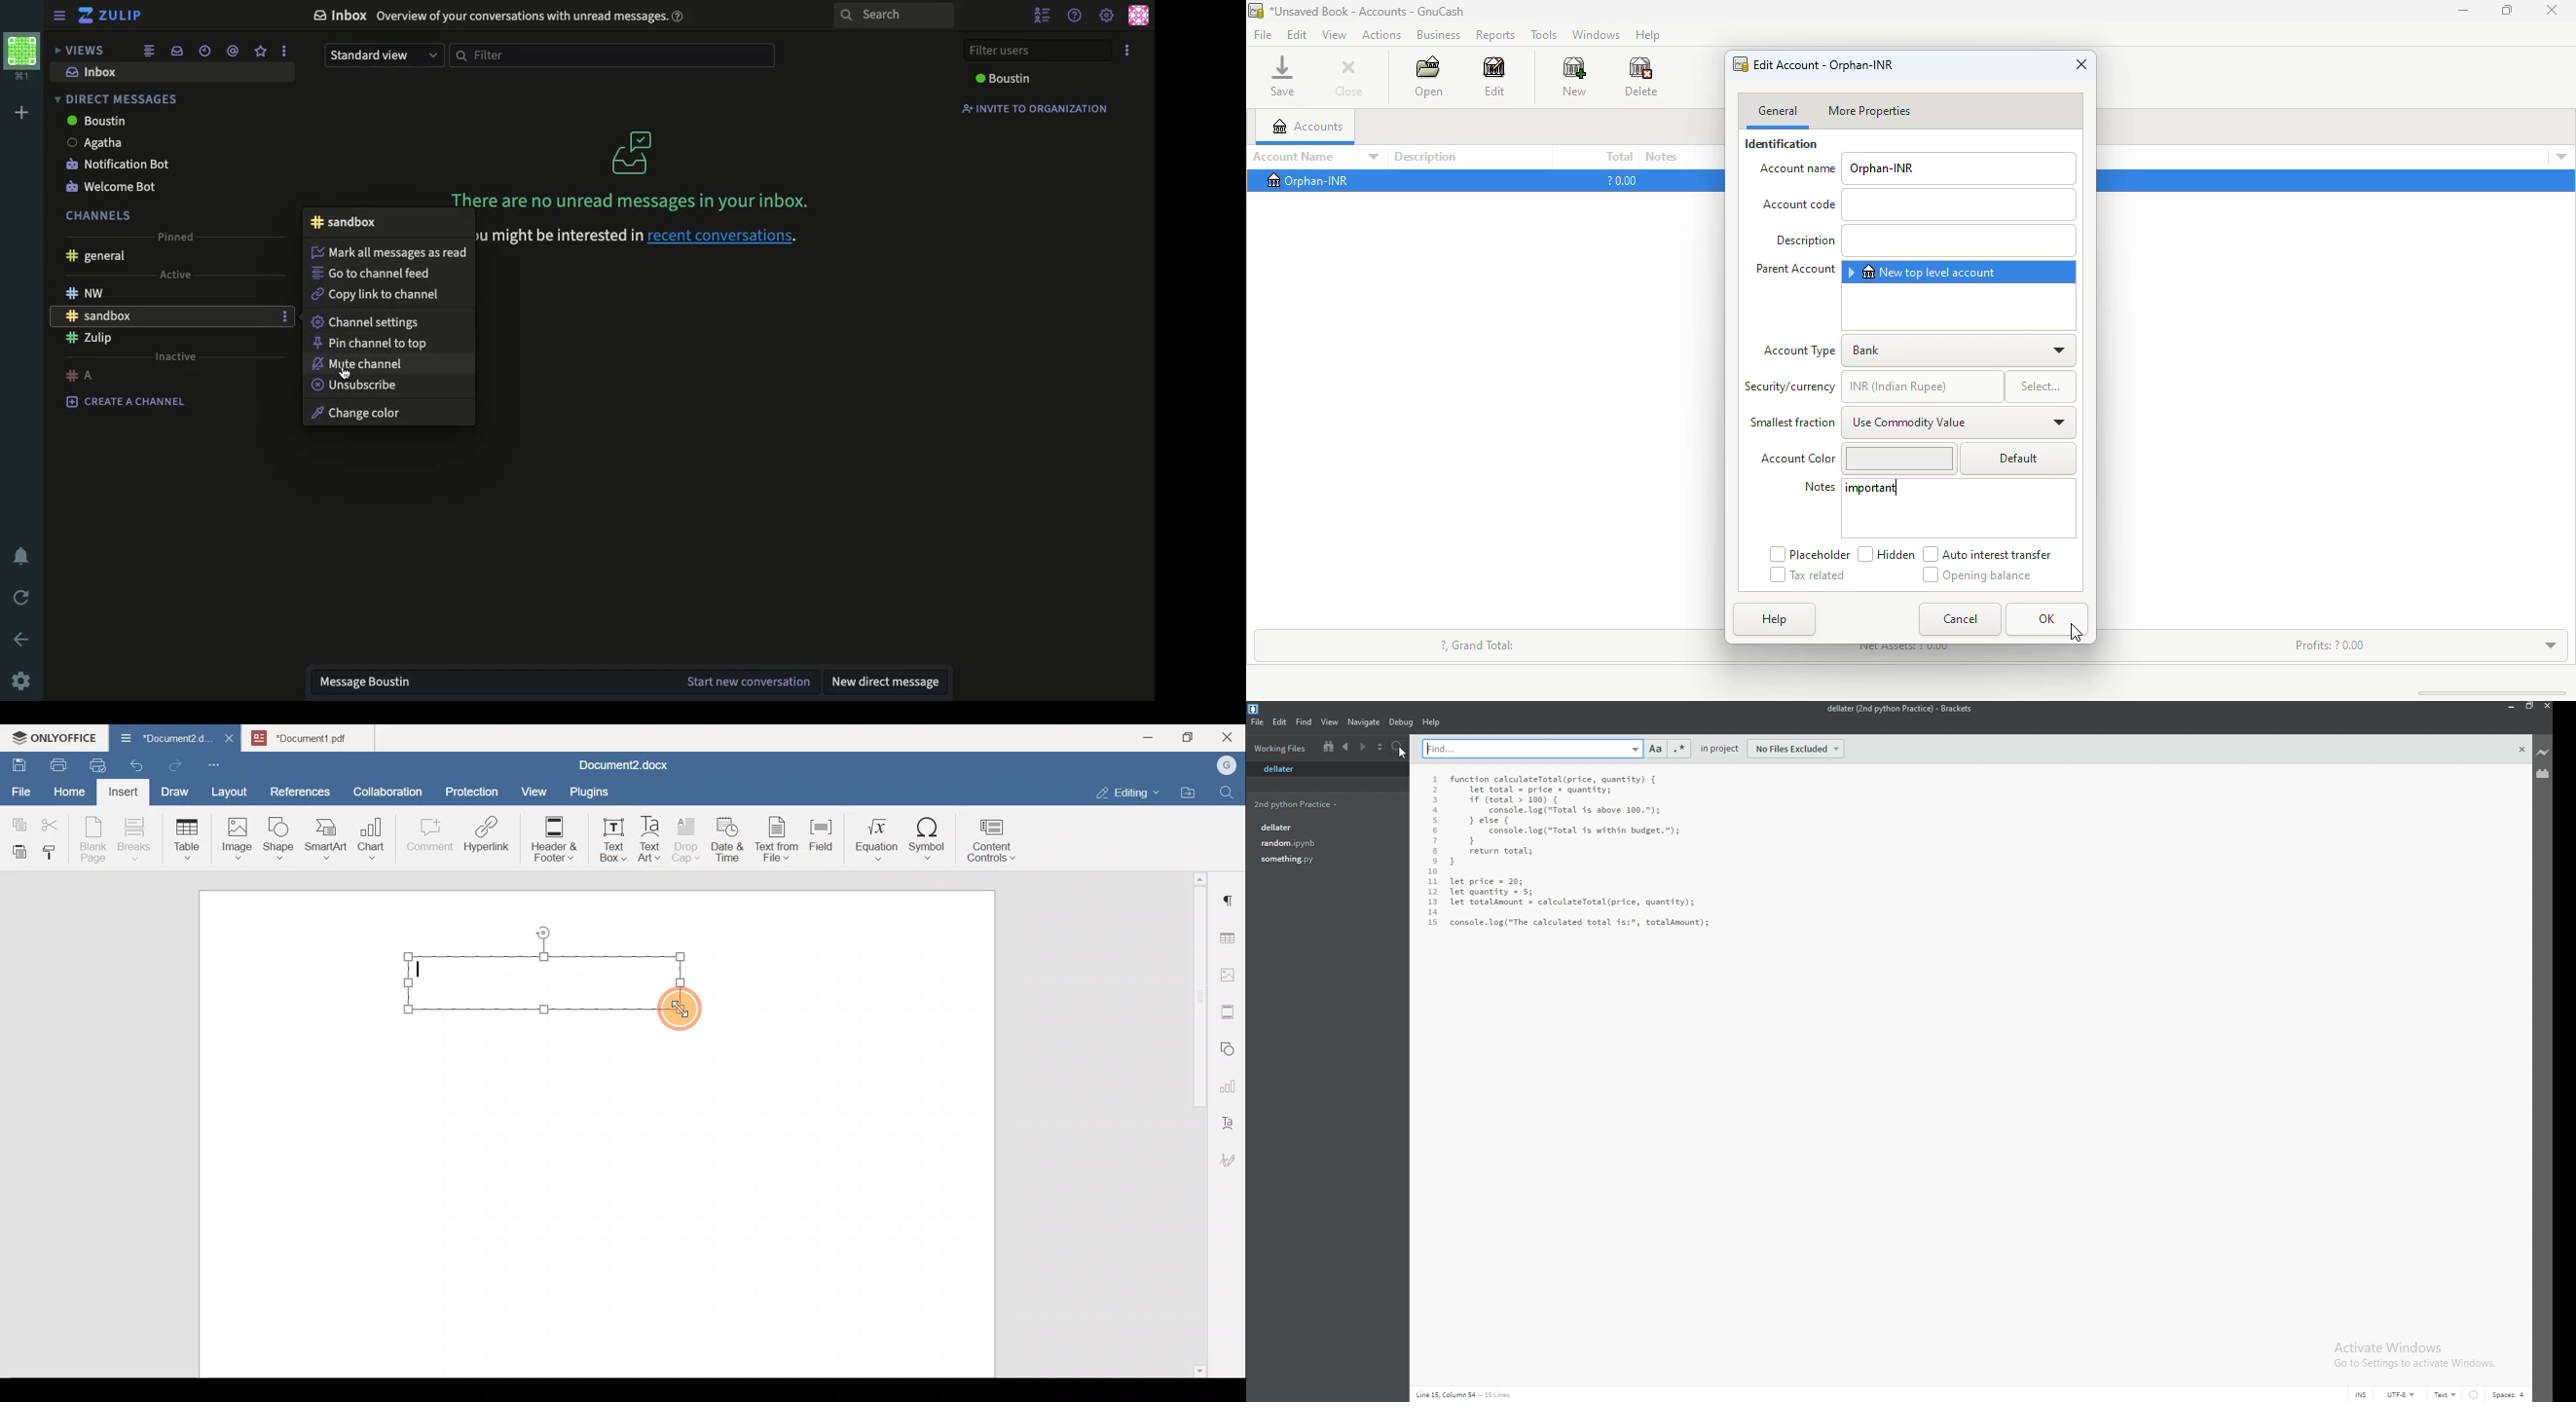  I want to click on Redo, so click(175, 766).